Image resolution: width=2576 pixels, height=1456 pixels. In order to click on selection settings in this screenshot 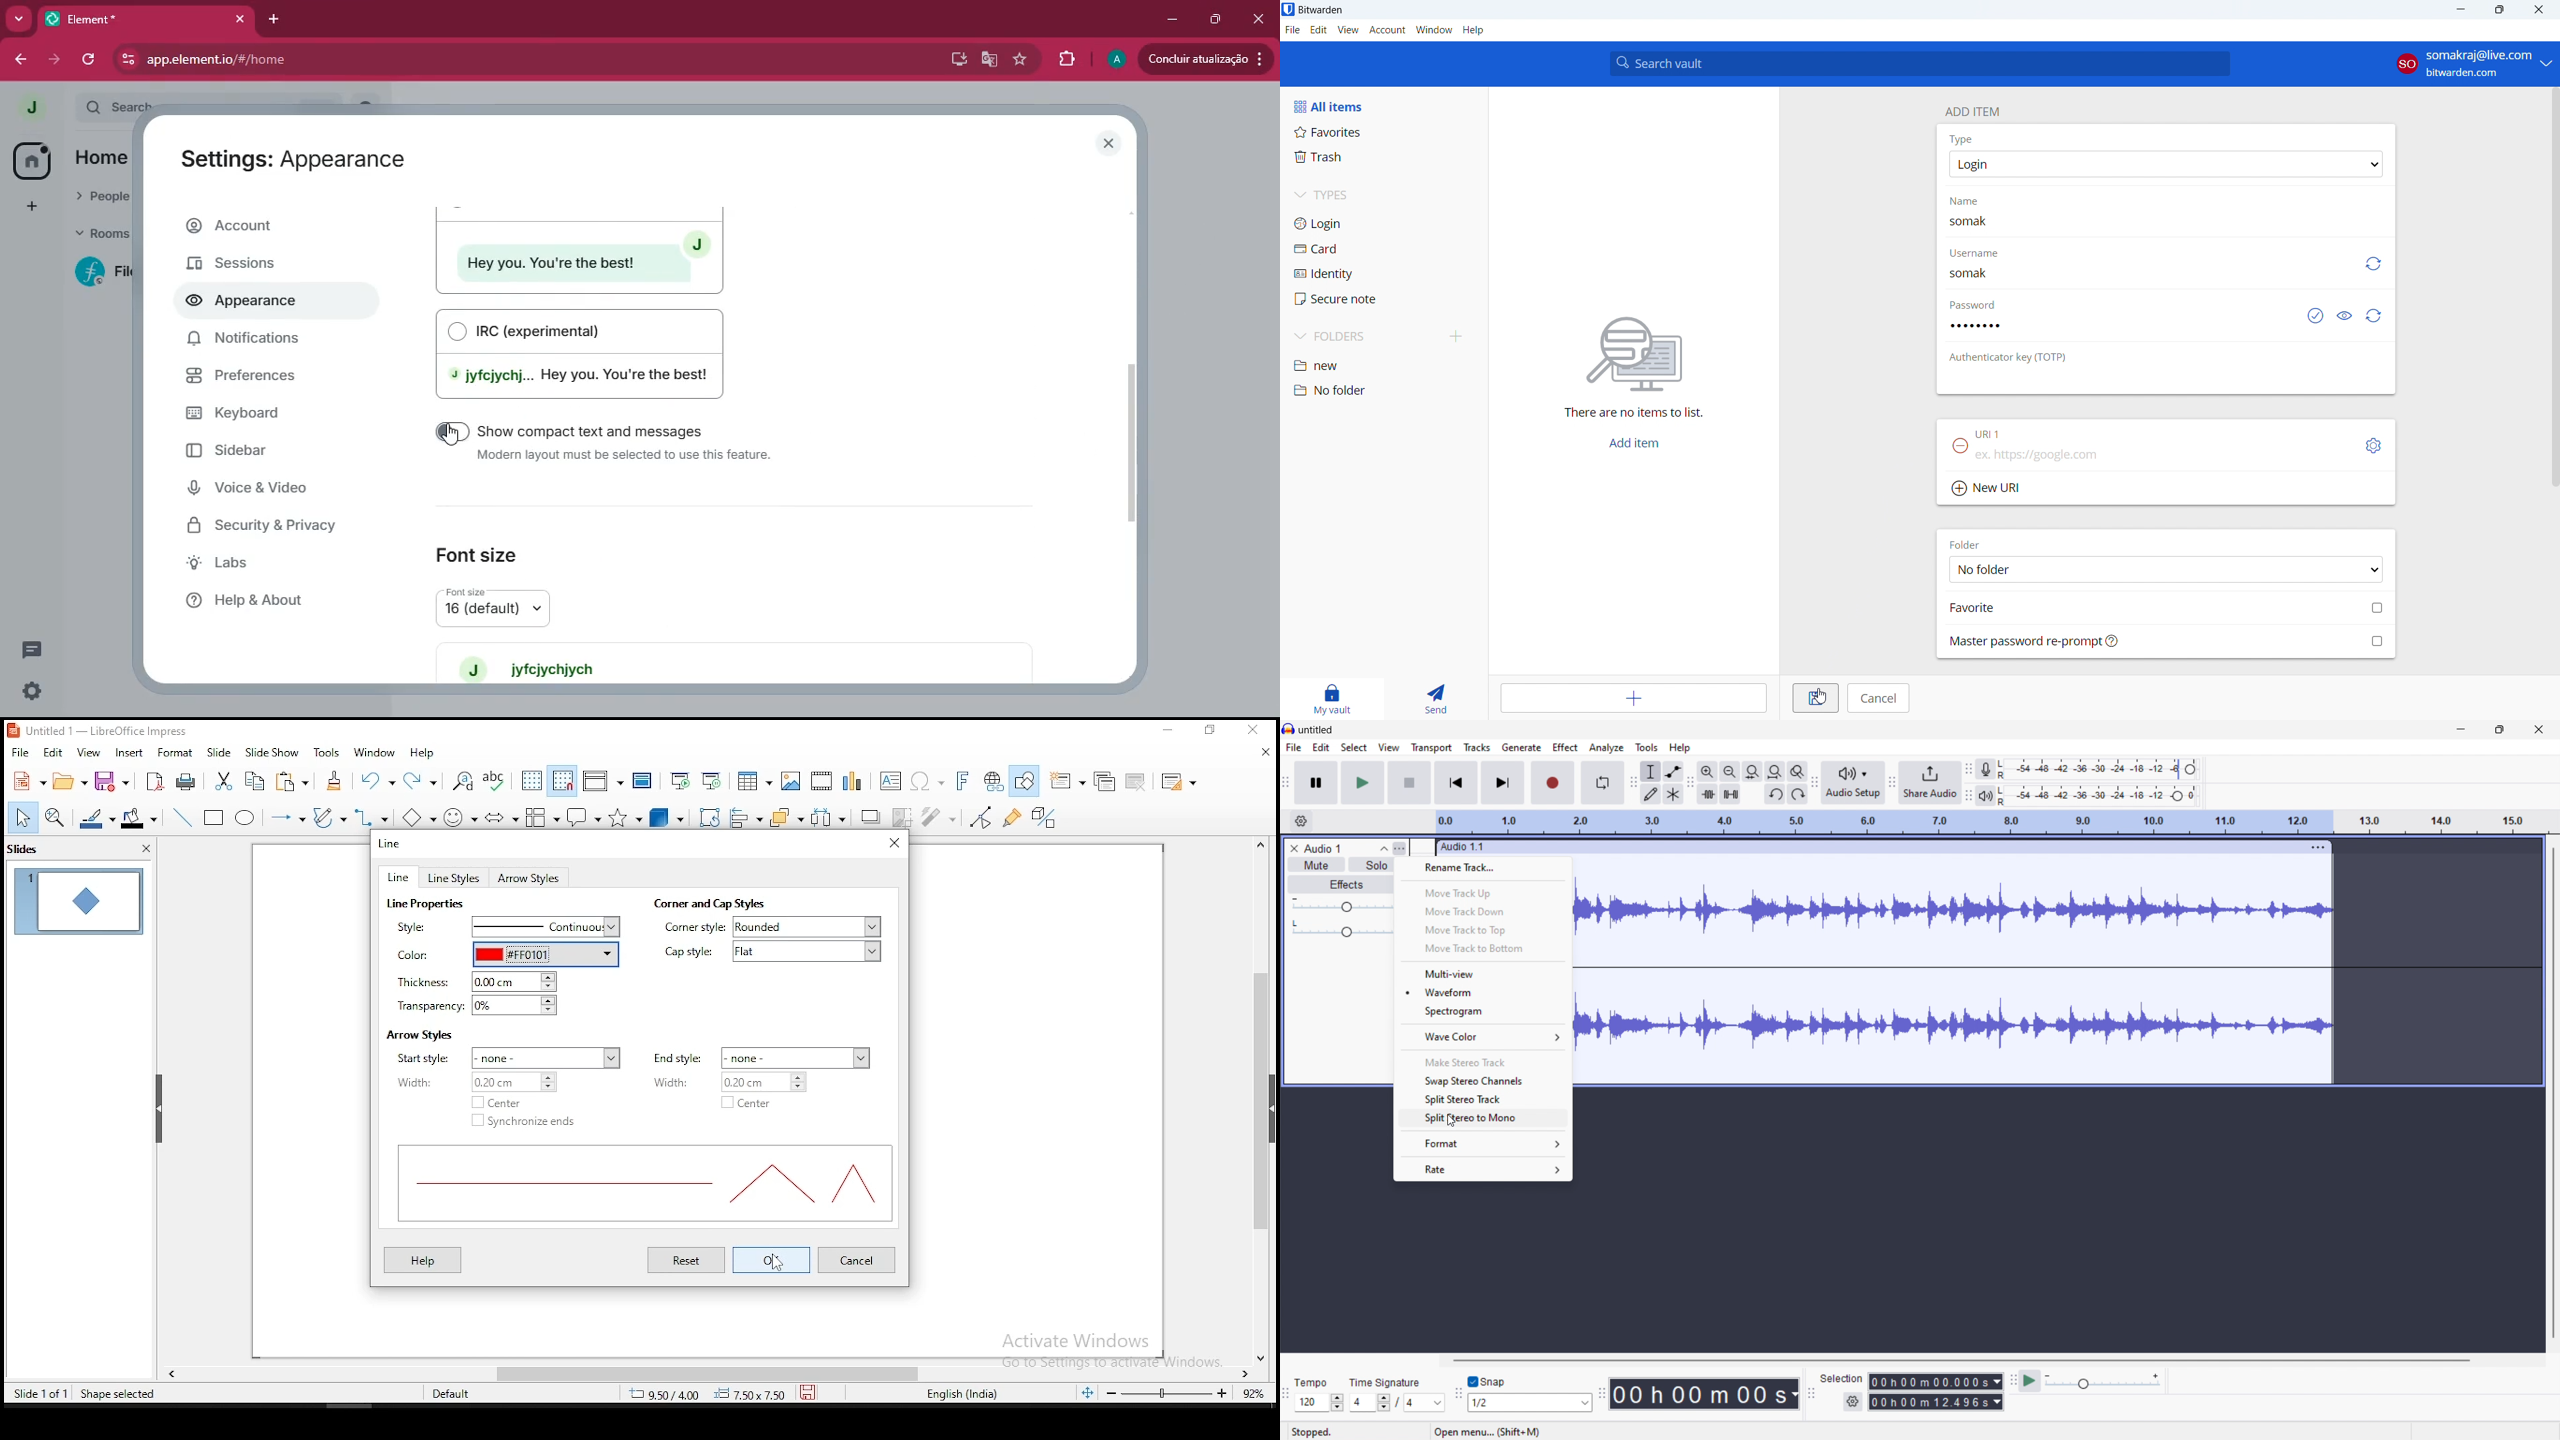, I will do `click(1851, 1401)`.